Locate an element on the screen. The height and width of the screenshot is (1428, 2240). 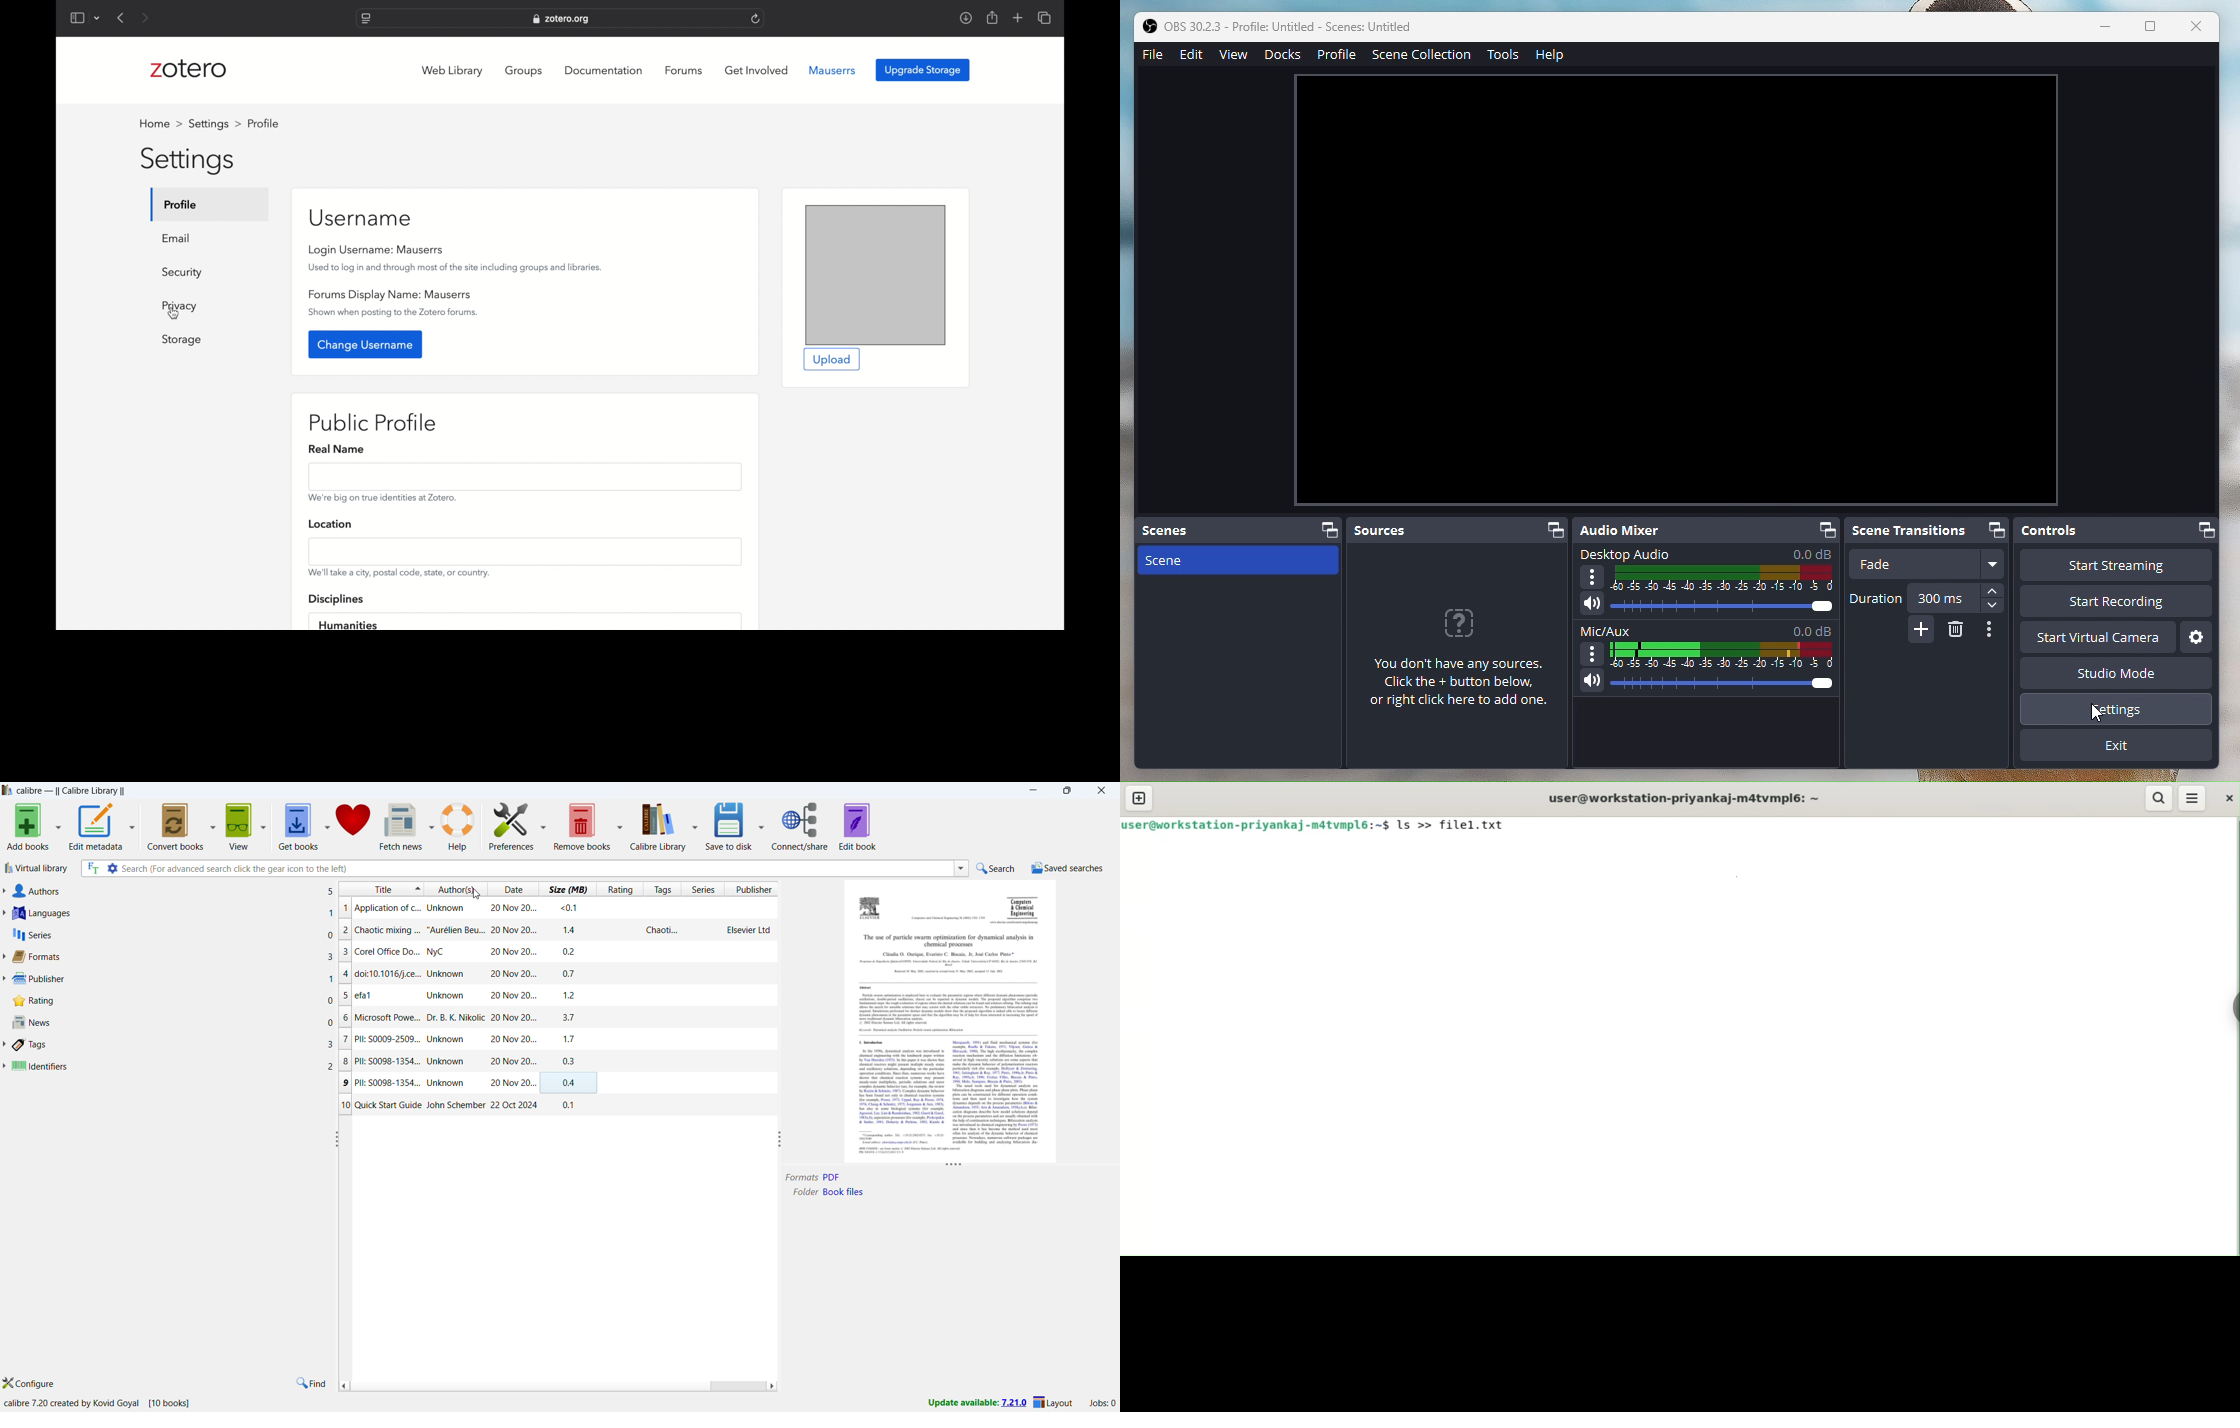
public profile is located at coordinates (373, 423).